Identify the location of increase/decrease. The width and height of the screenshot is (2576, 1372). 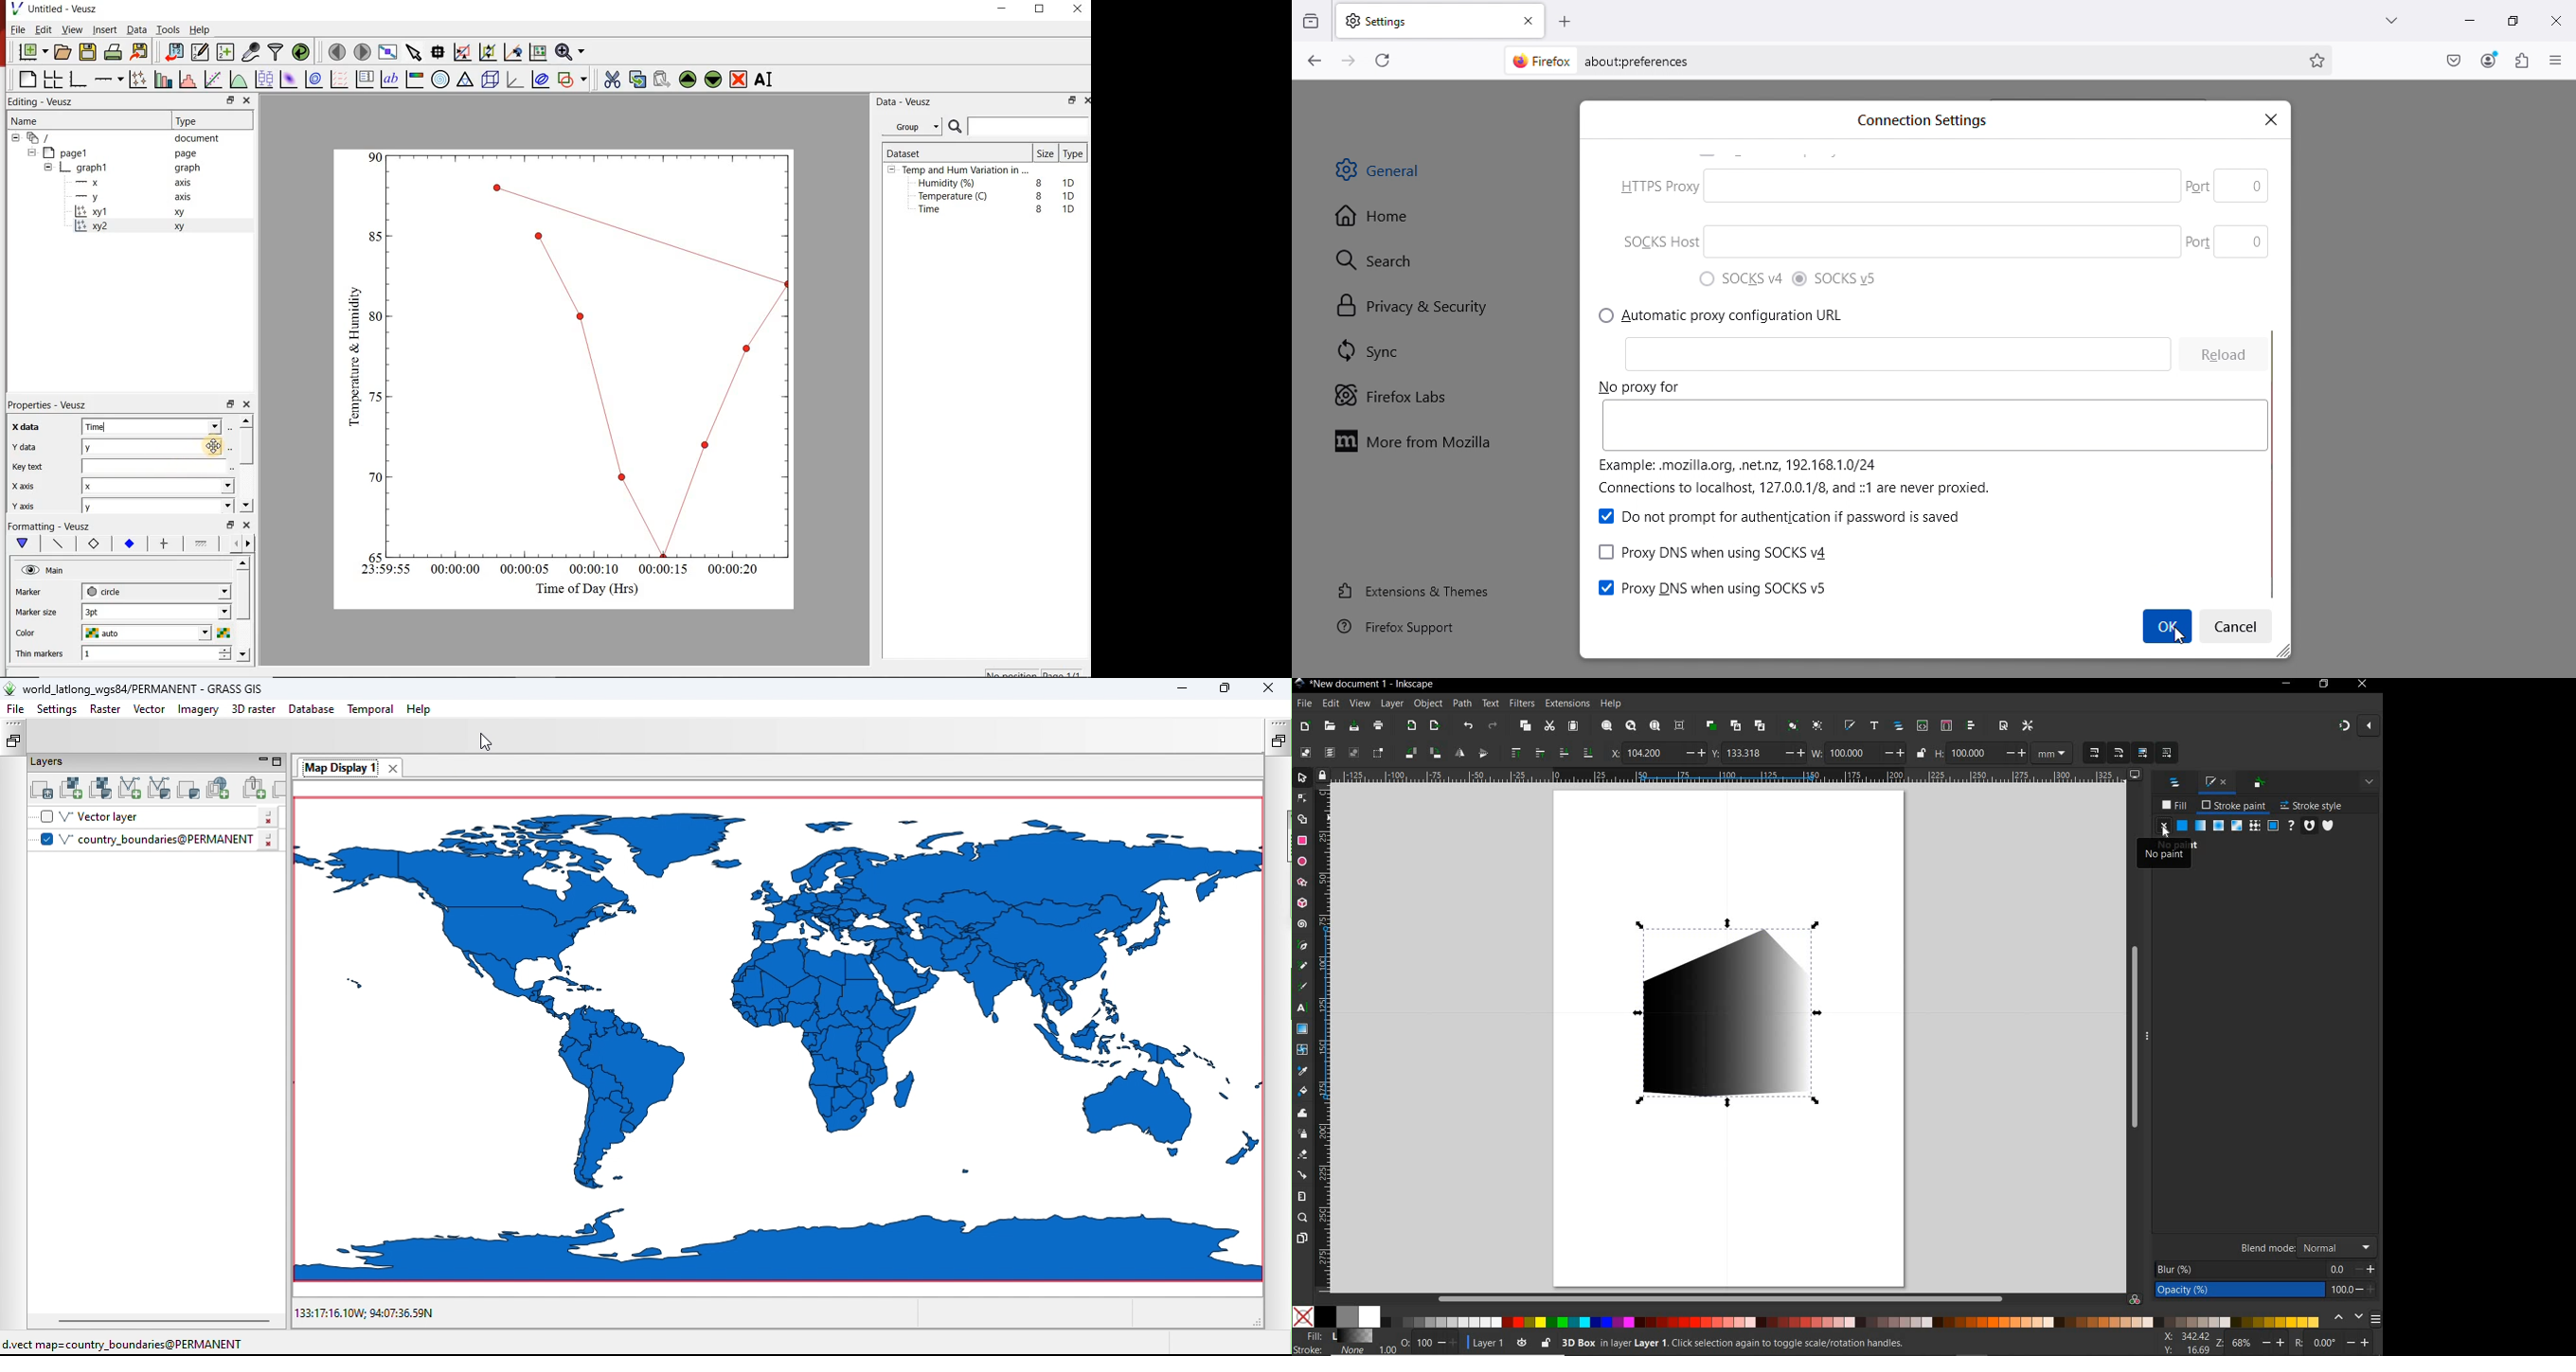
(1793, 753).